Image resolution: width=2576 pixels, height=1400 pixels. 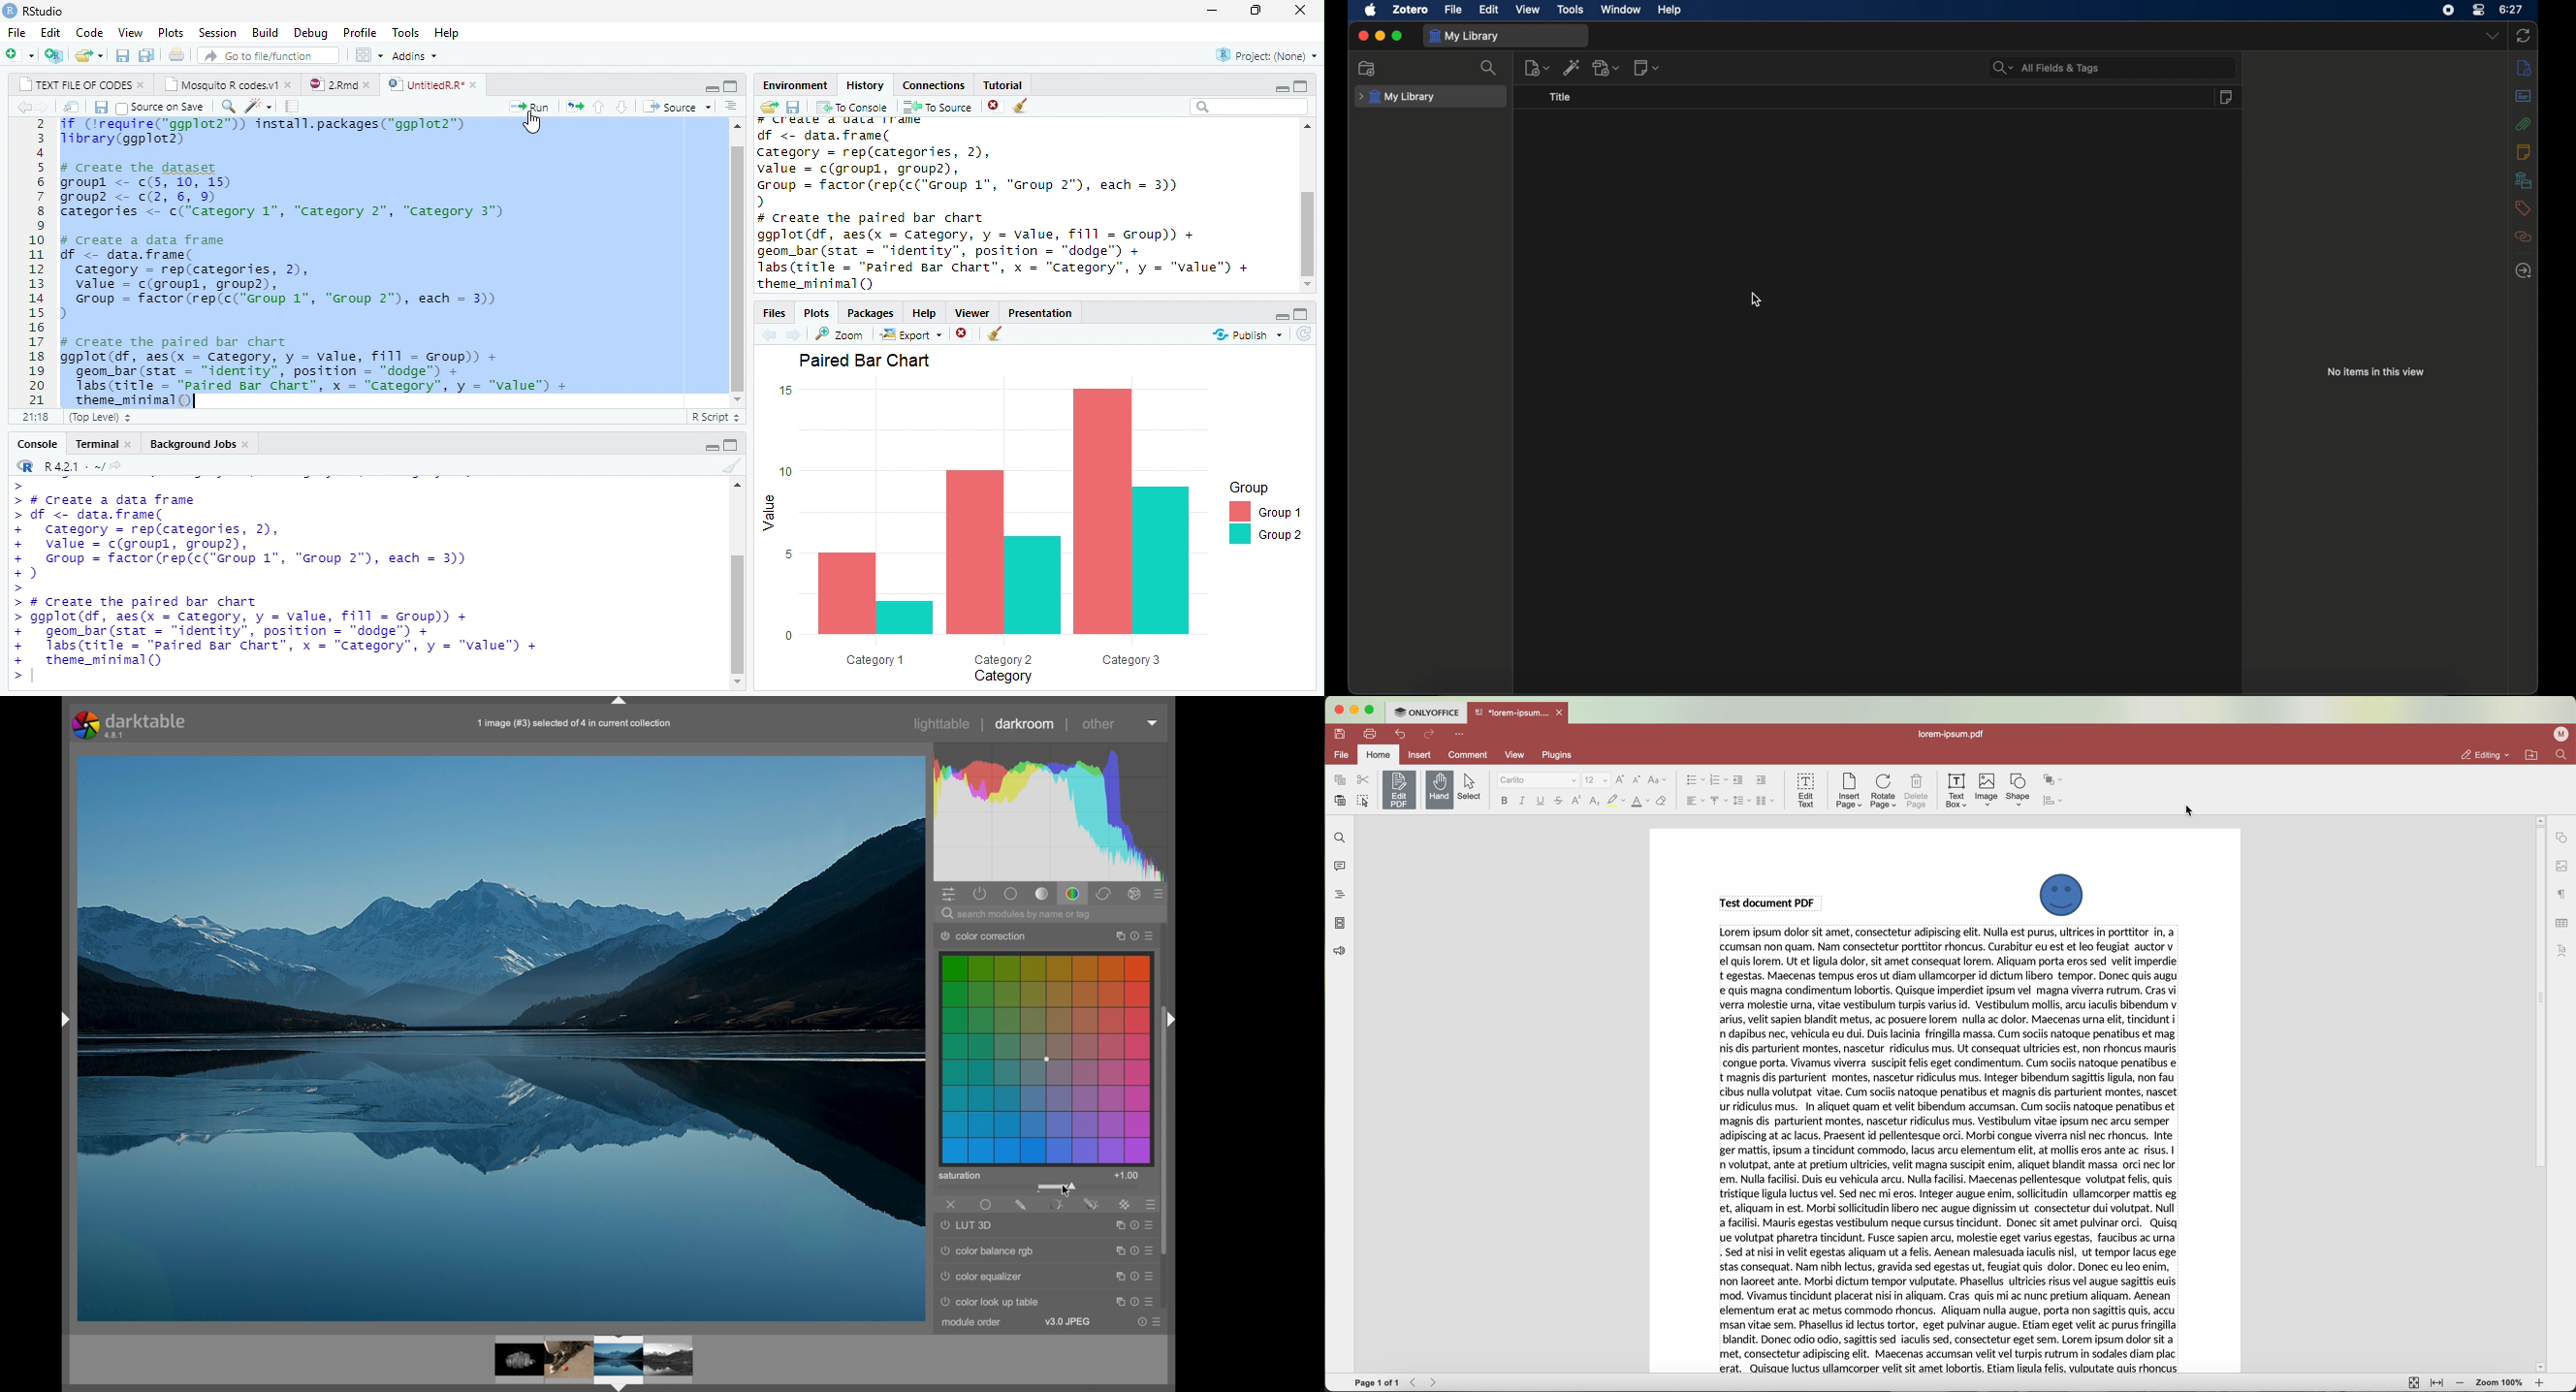 What do you see at coordinates (76, 85) in the screenshot?
I see `text file of codes` at bounding box center [76, 85].